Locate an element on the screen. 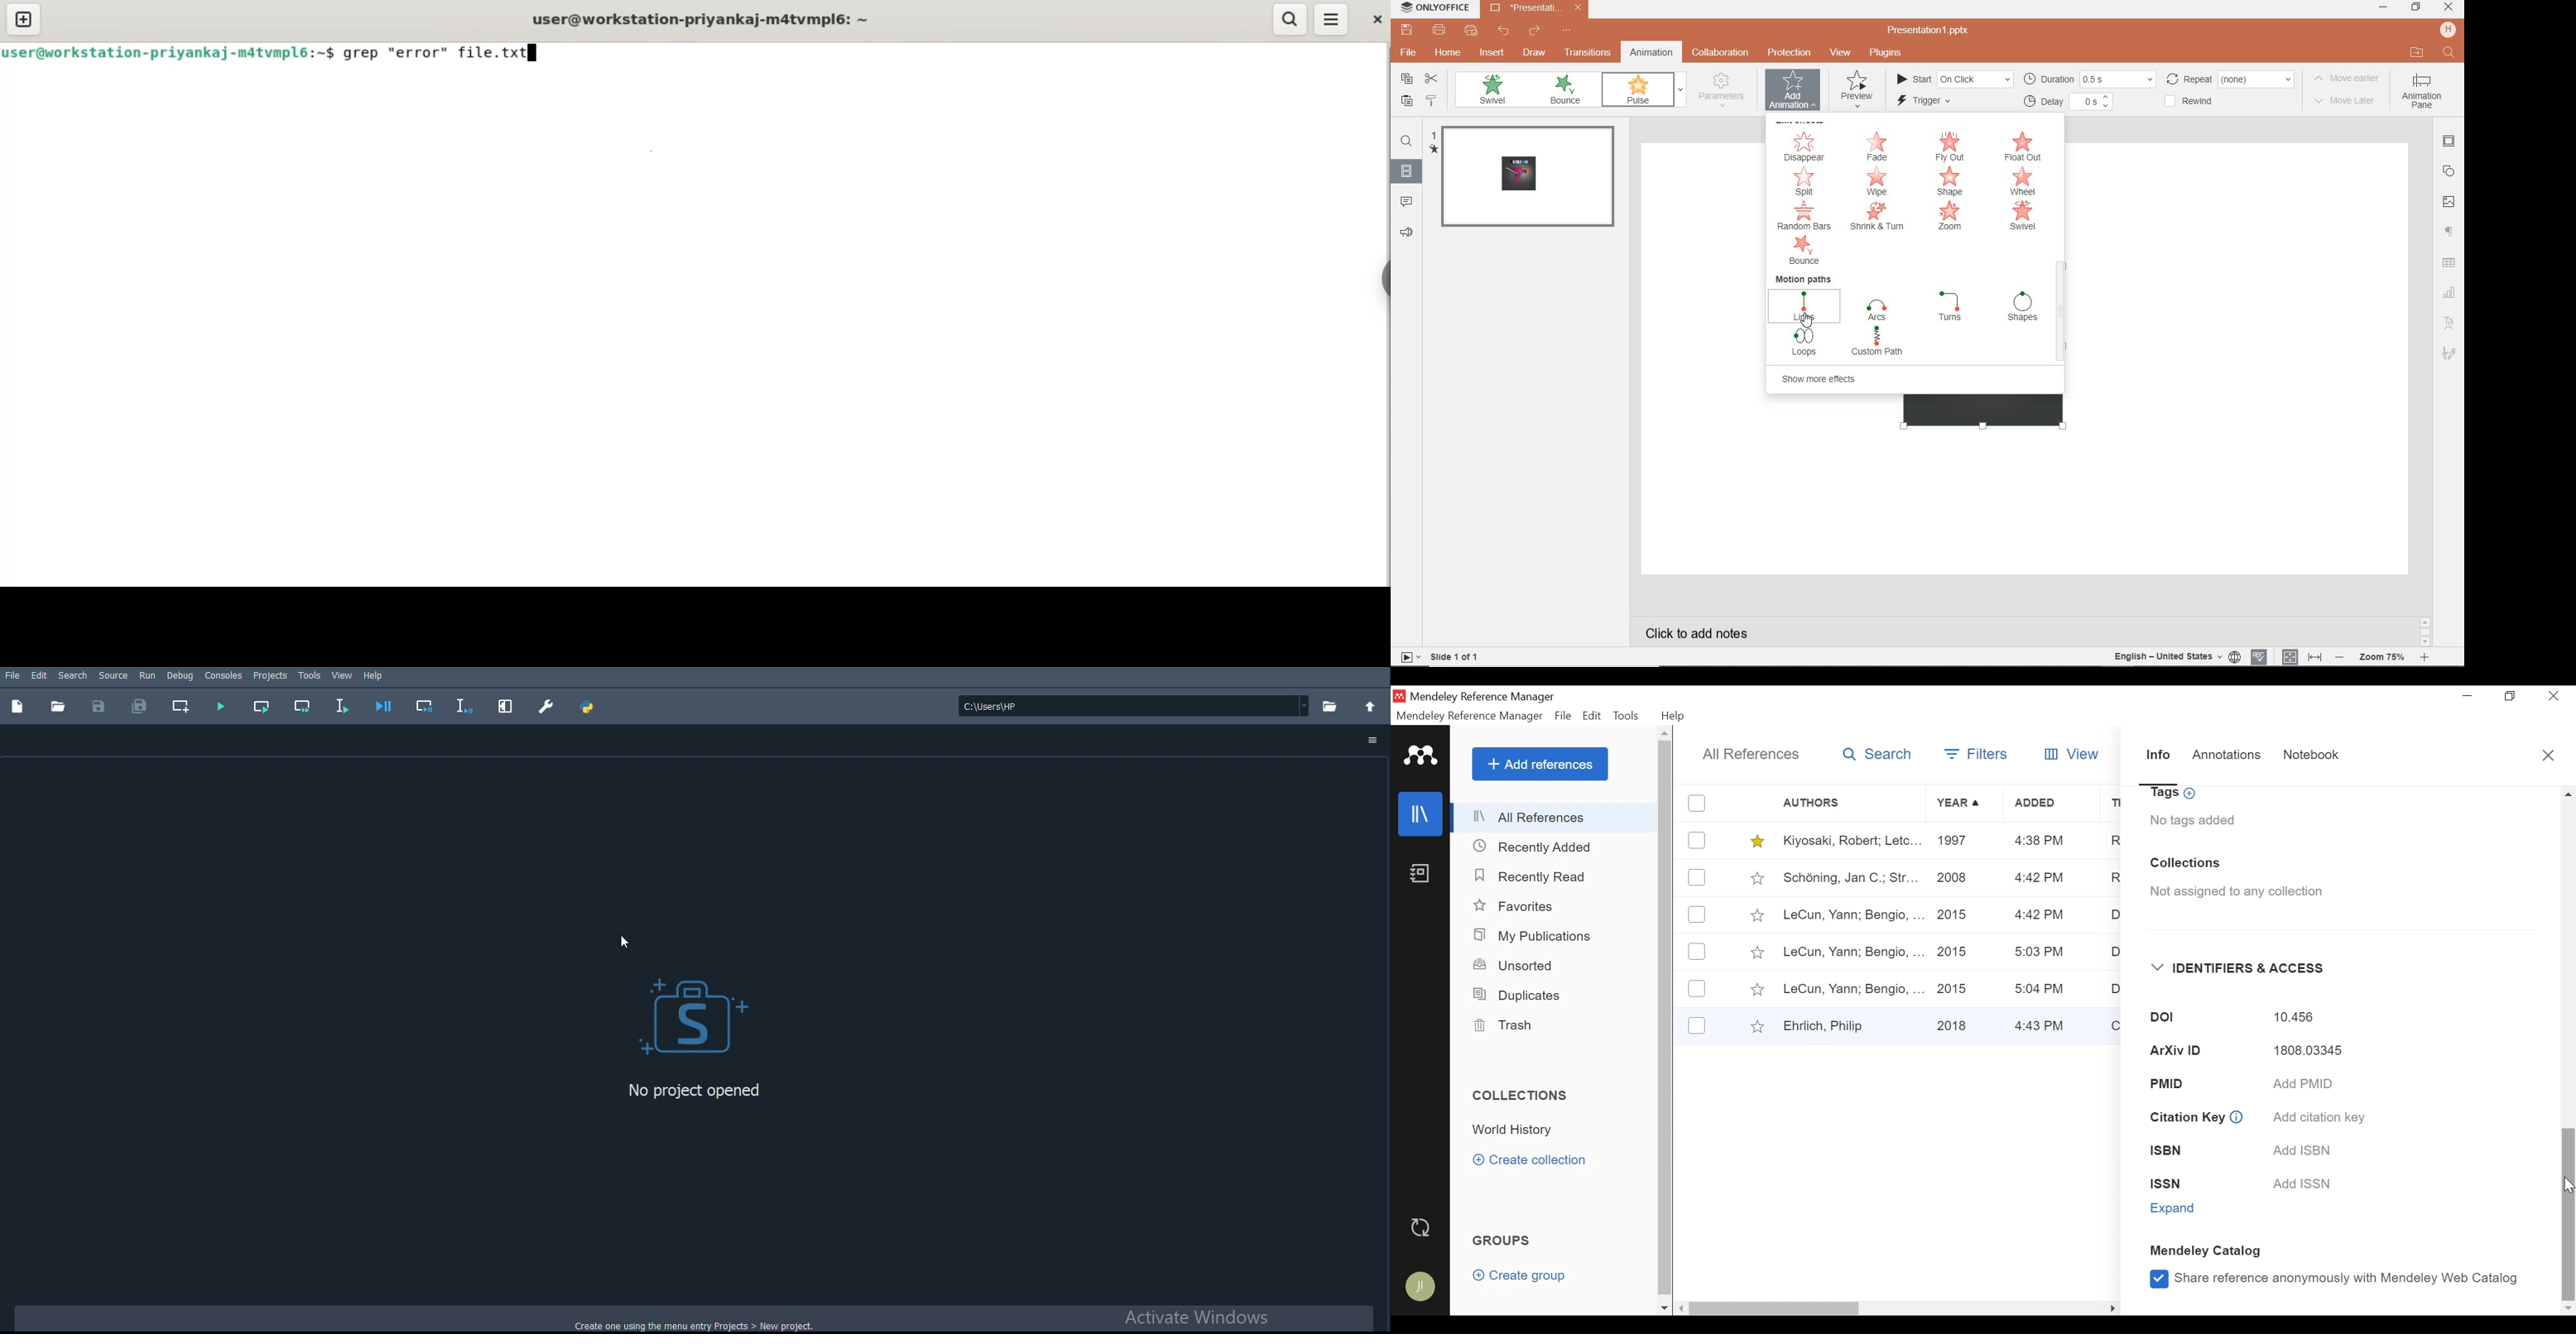 This screenshot has height=1344, width=2576. Notebook is located at coordinates (2312, 757).